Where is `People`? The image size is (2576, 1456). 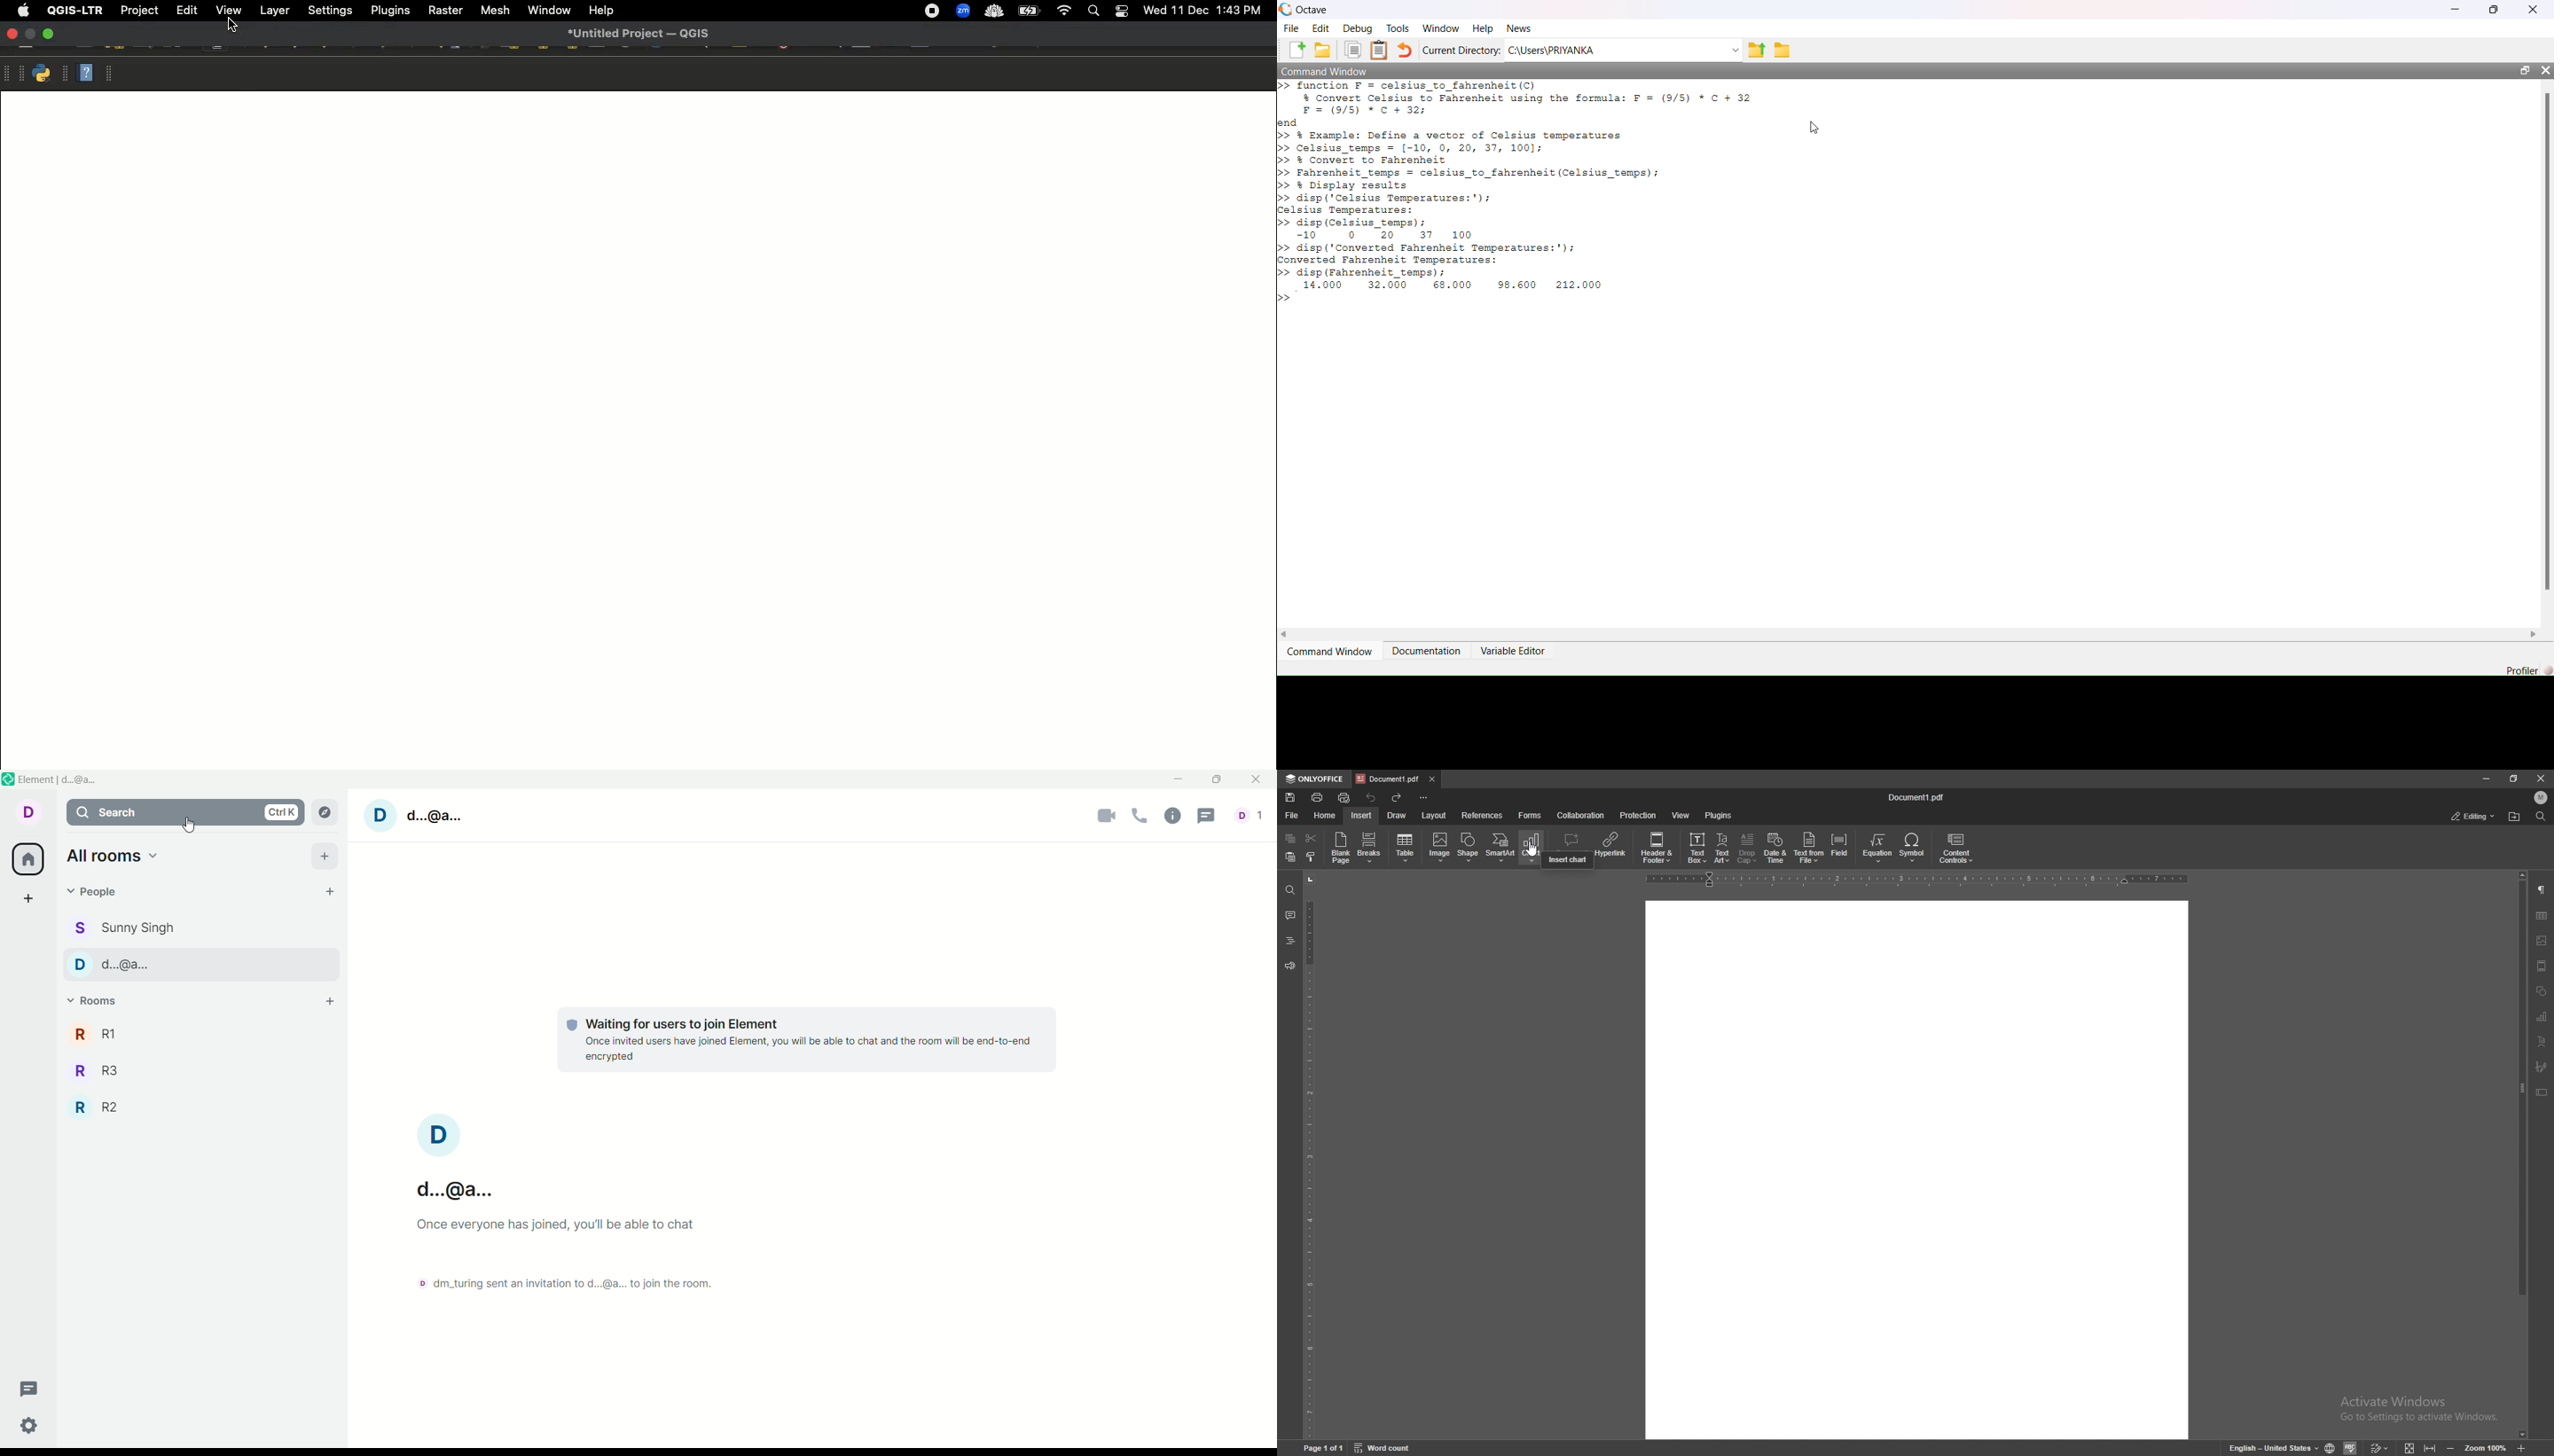
People is located at coordinates (109, 967).